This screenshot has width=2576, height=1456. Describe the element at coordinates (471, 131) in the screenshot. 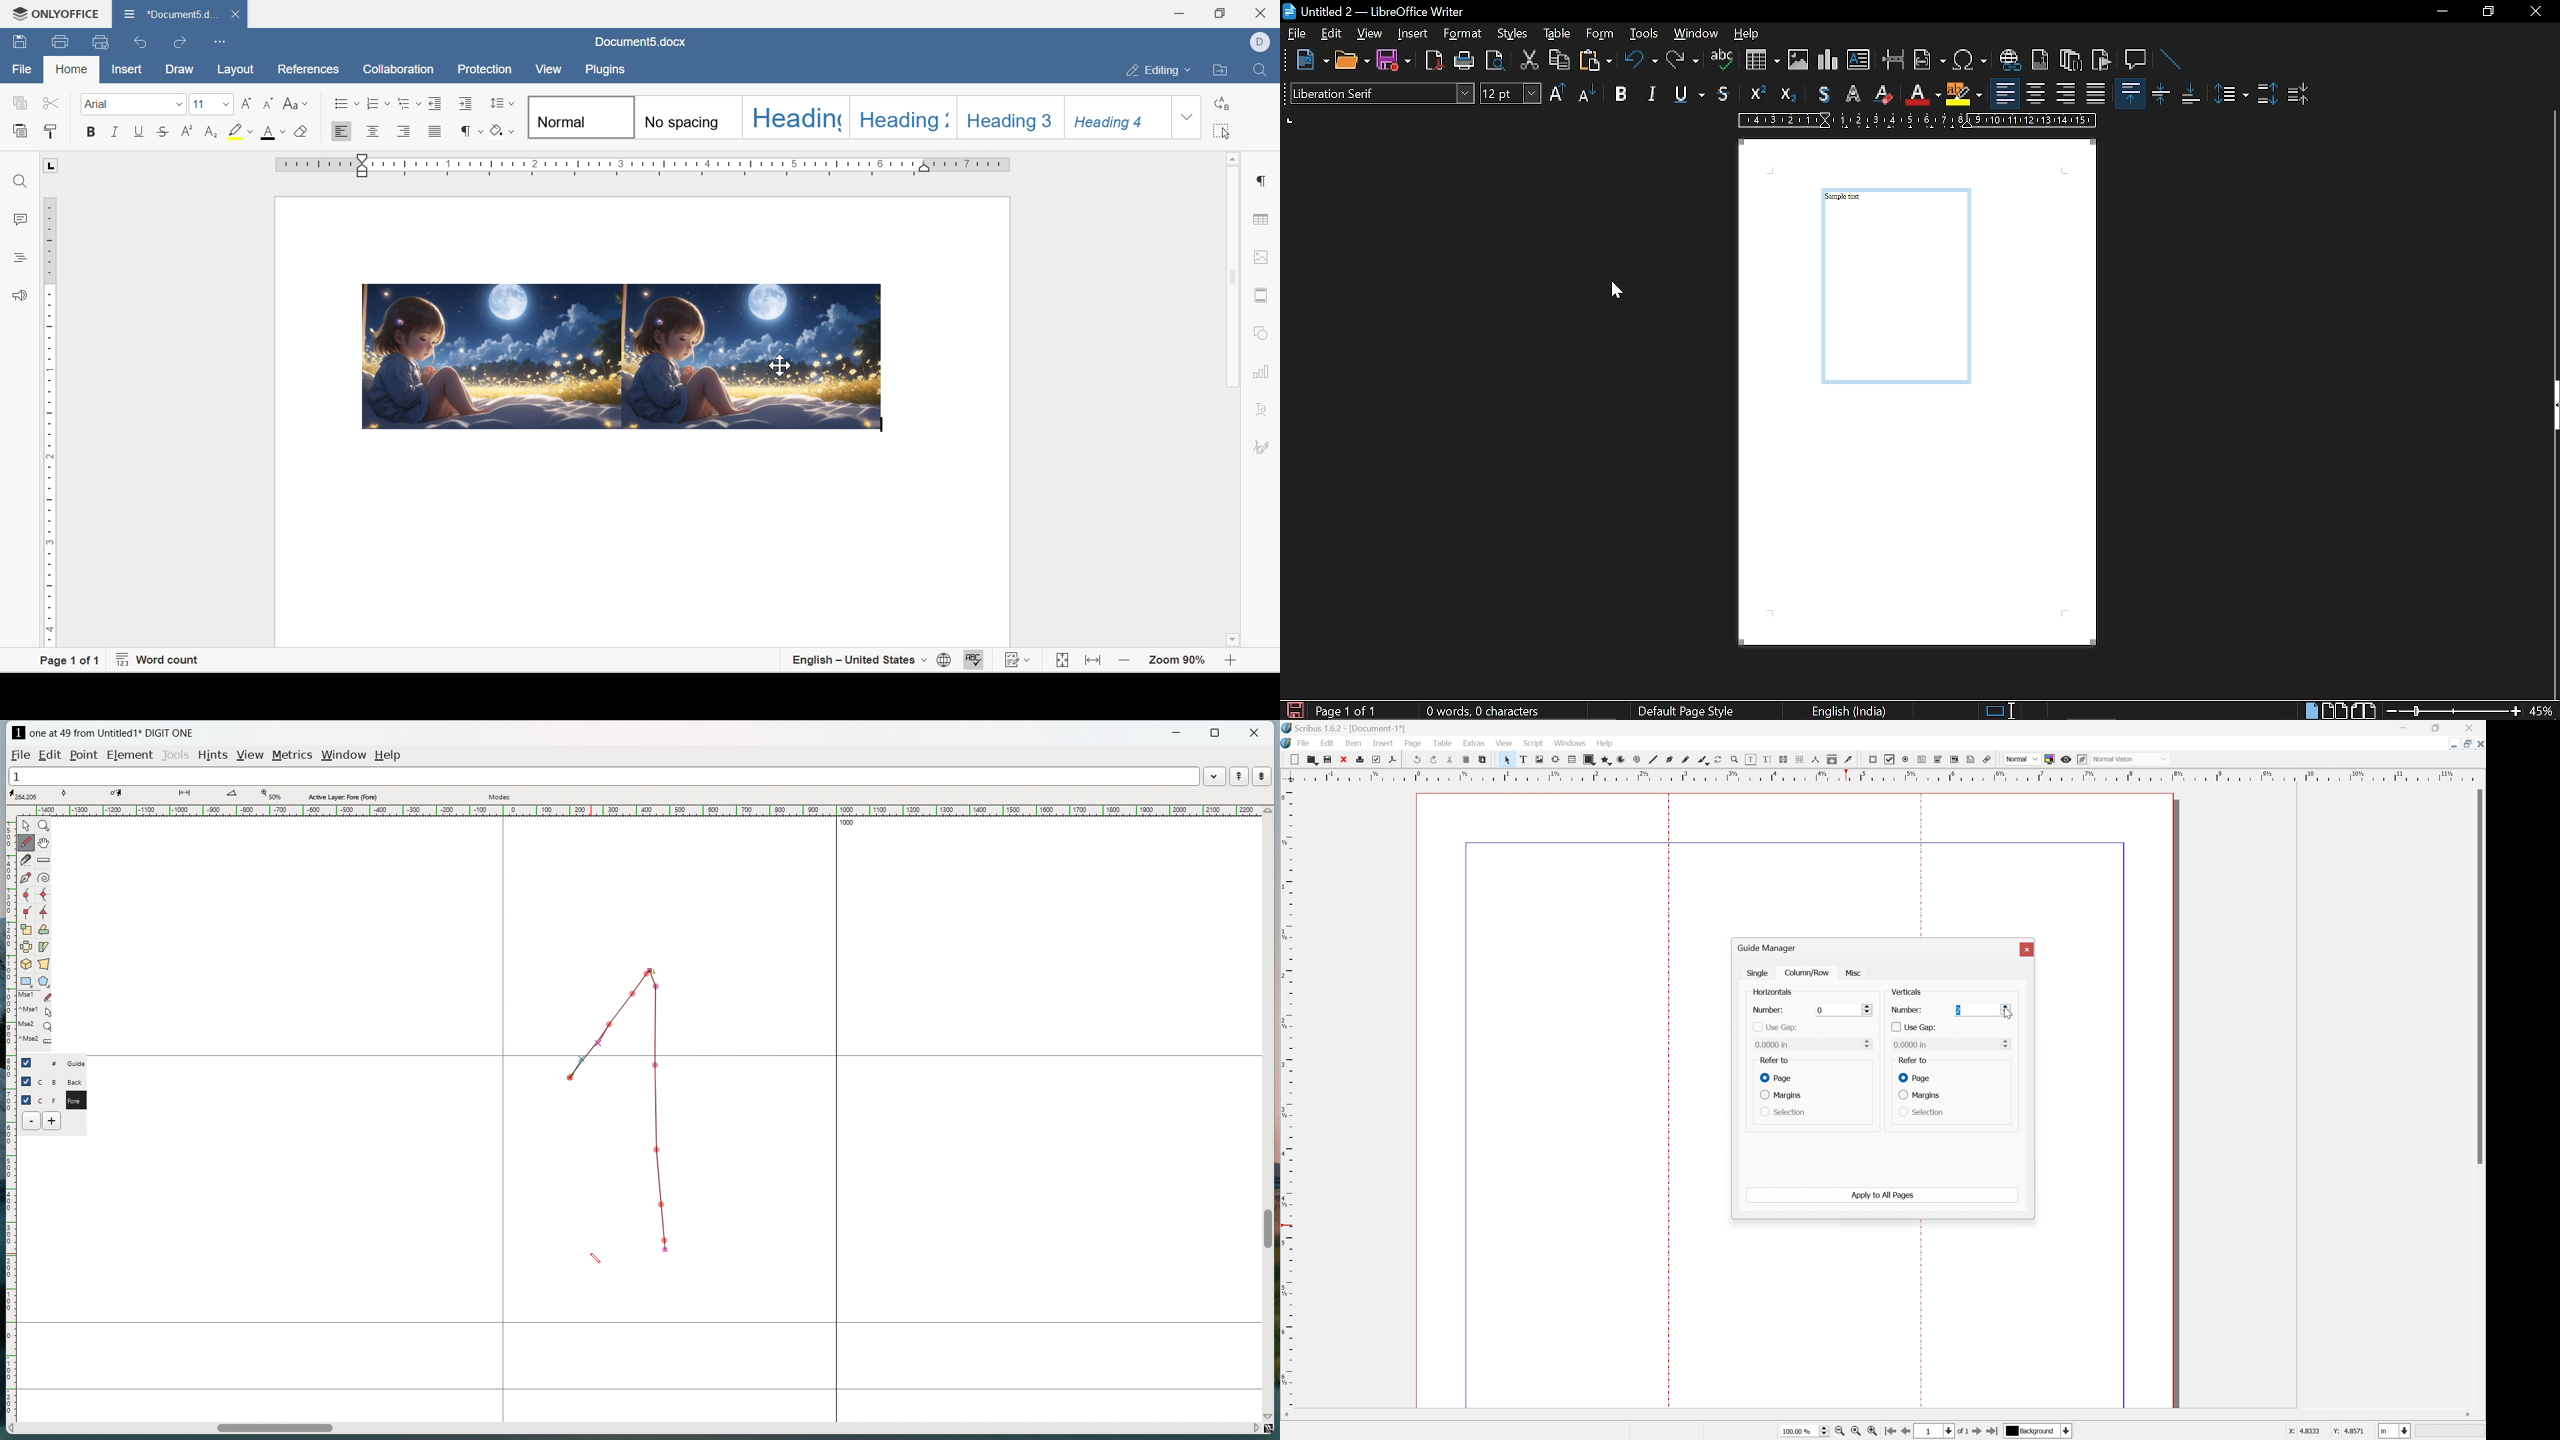

I see `nonprinting characters` at that location.